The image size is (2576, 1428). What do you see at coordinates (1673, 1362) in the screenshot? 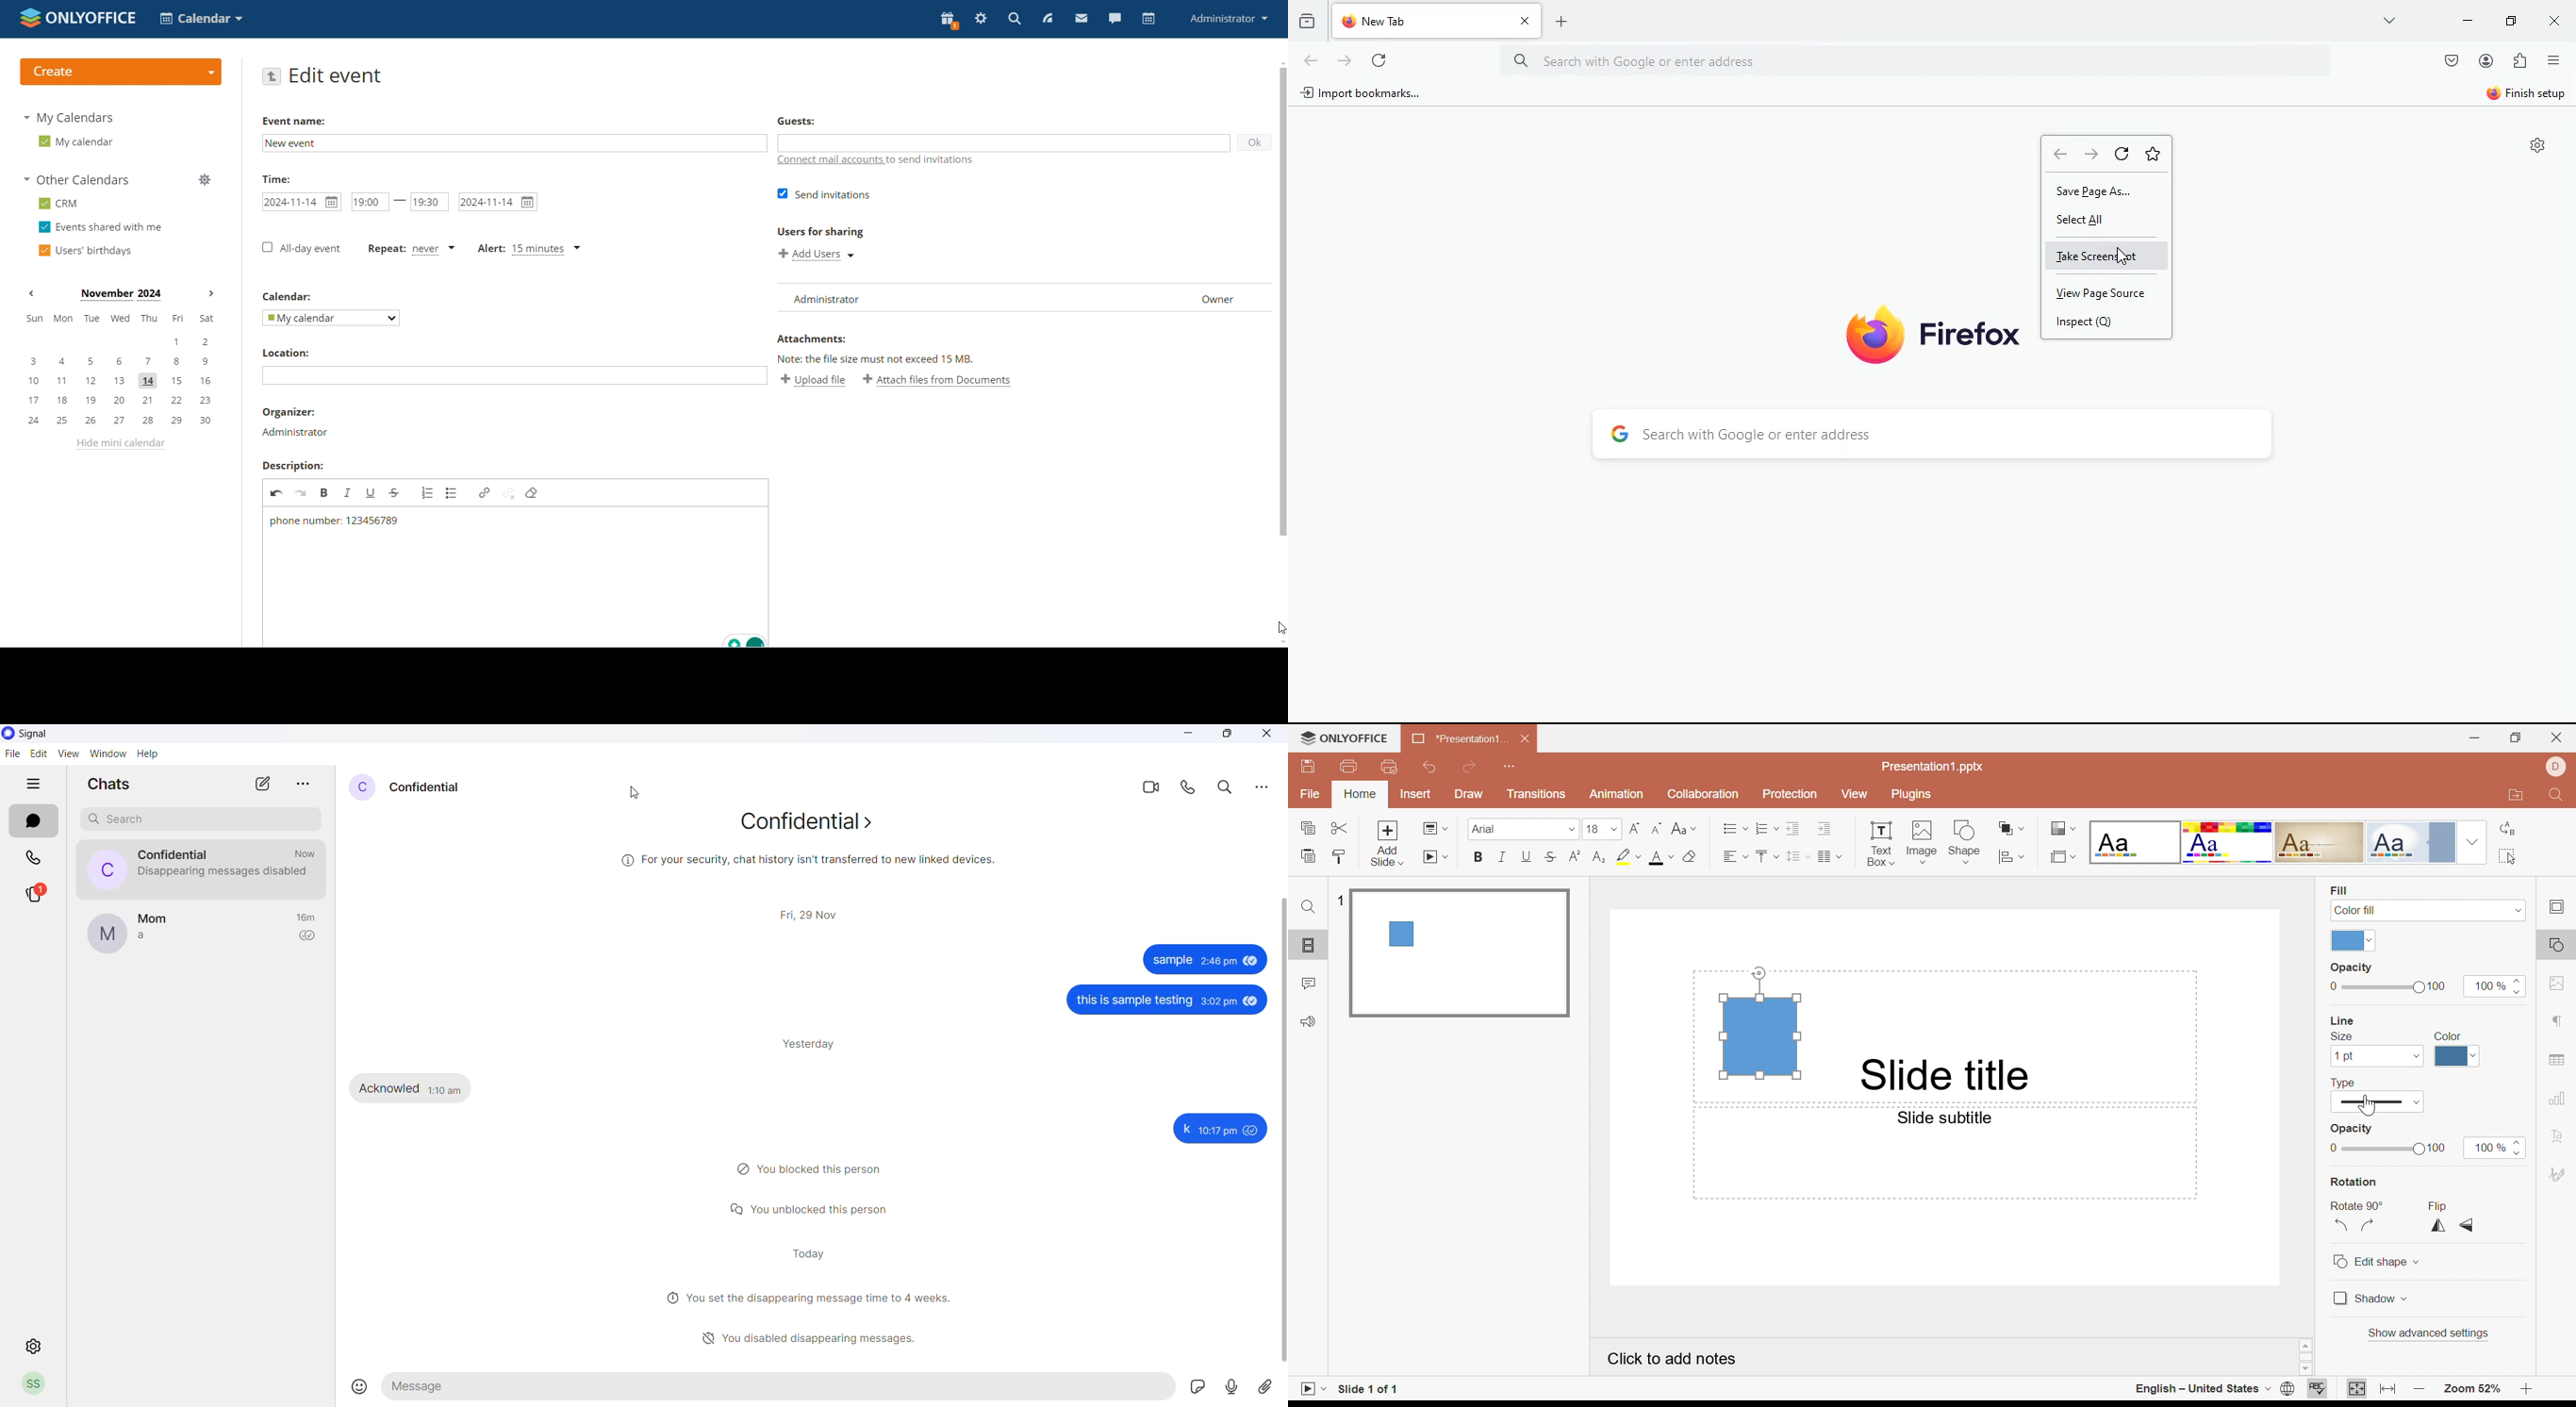
I see `Click to add notes` at bounding box center [1673, 1362].